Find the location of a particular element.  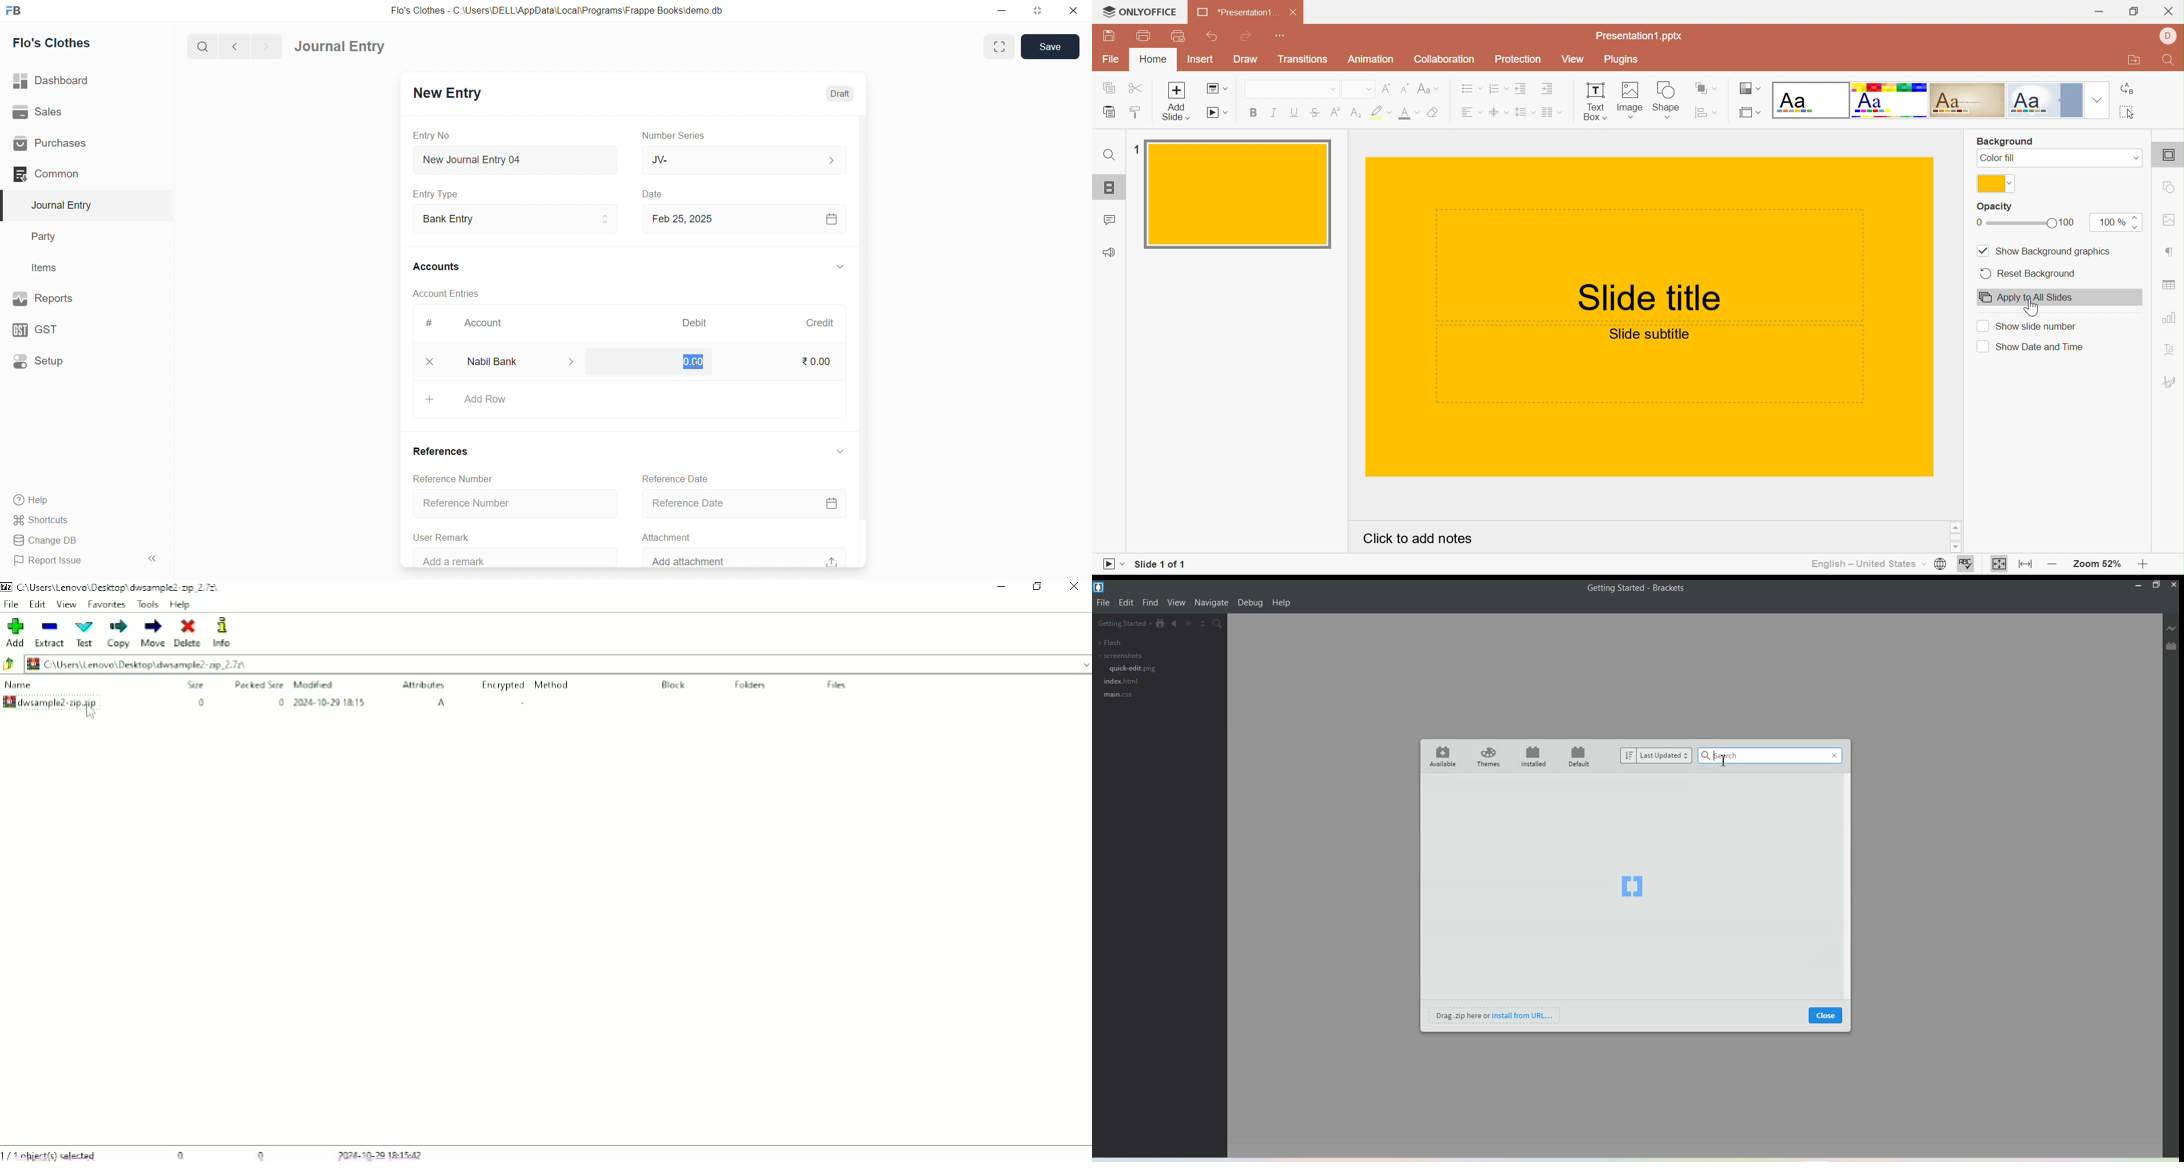

2024-10-29 18:15 is located at coordinates (330, 702).